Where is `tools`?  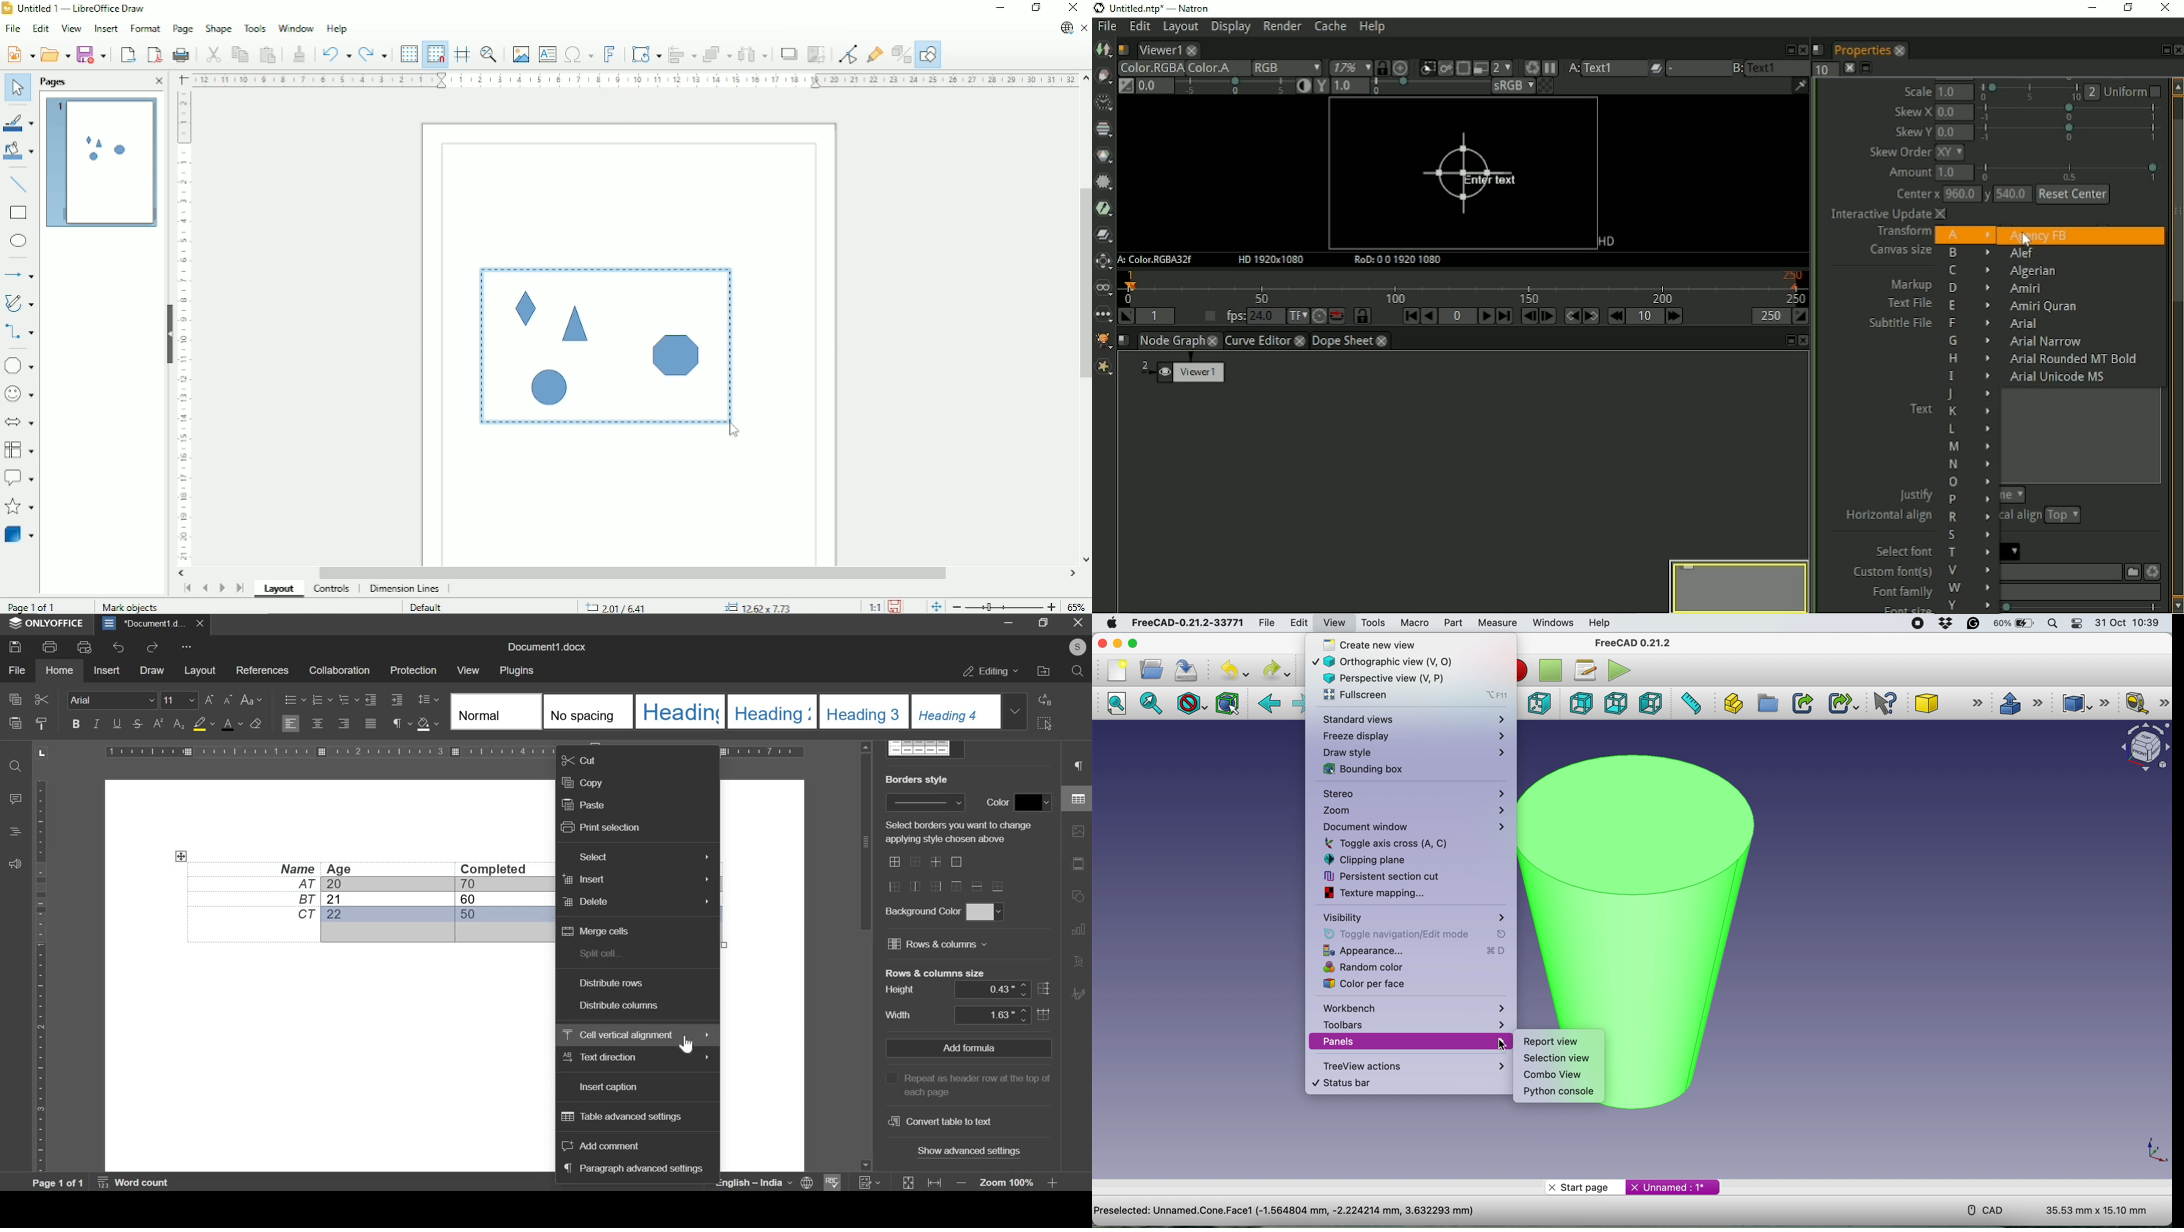
tools is located at coordinates (1373, 623).